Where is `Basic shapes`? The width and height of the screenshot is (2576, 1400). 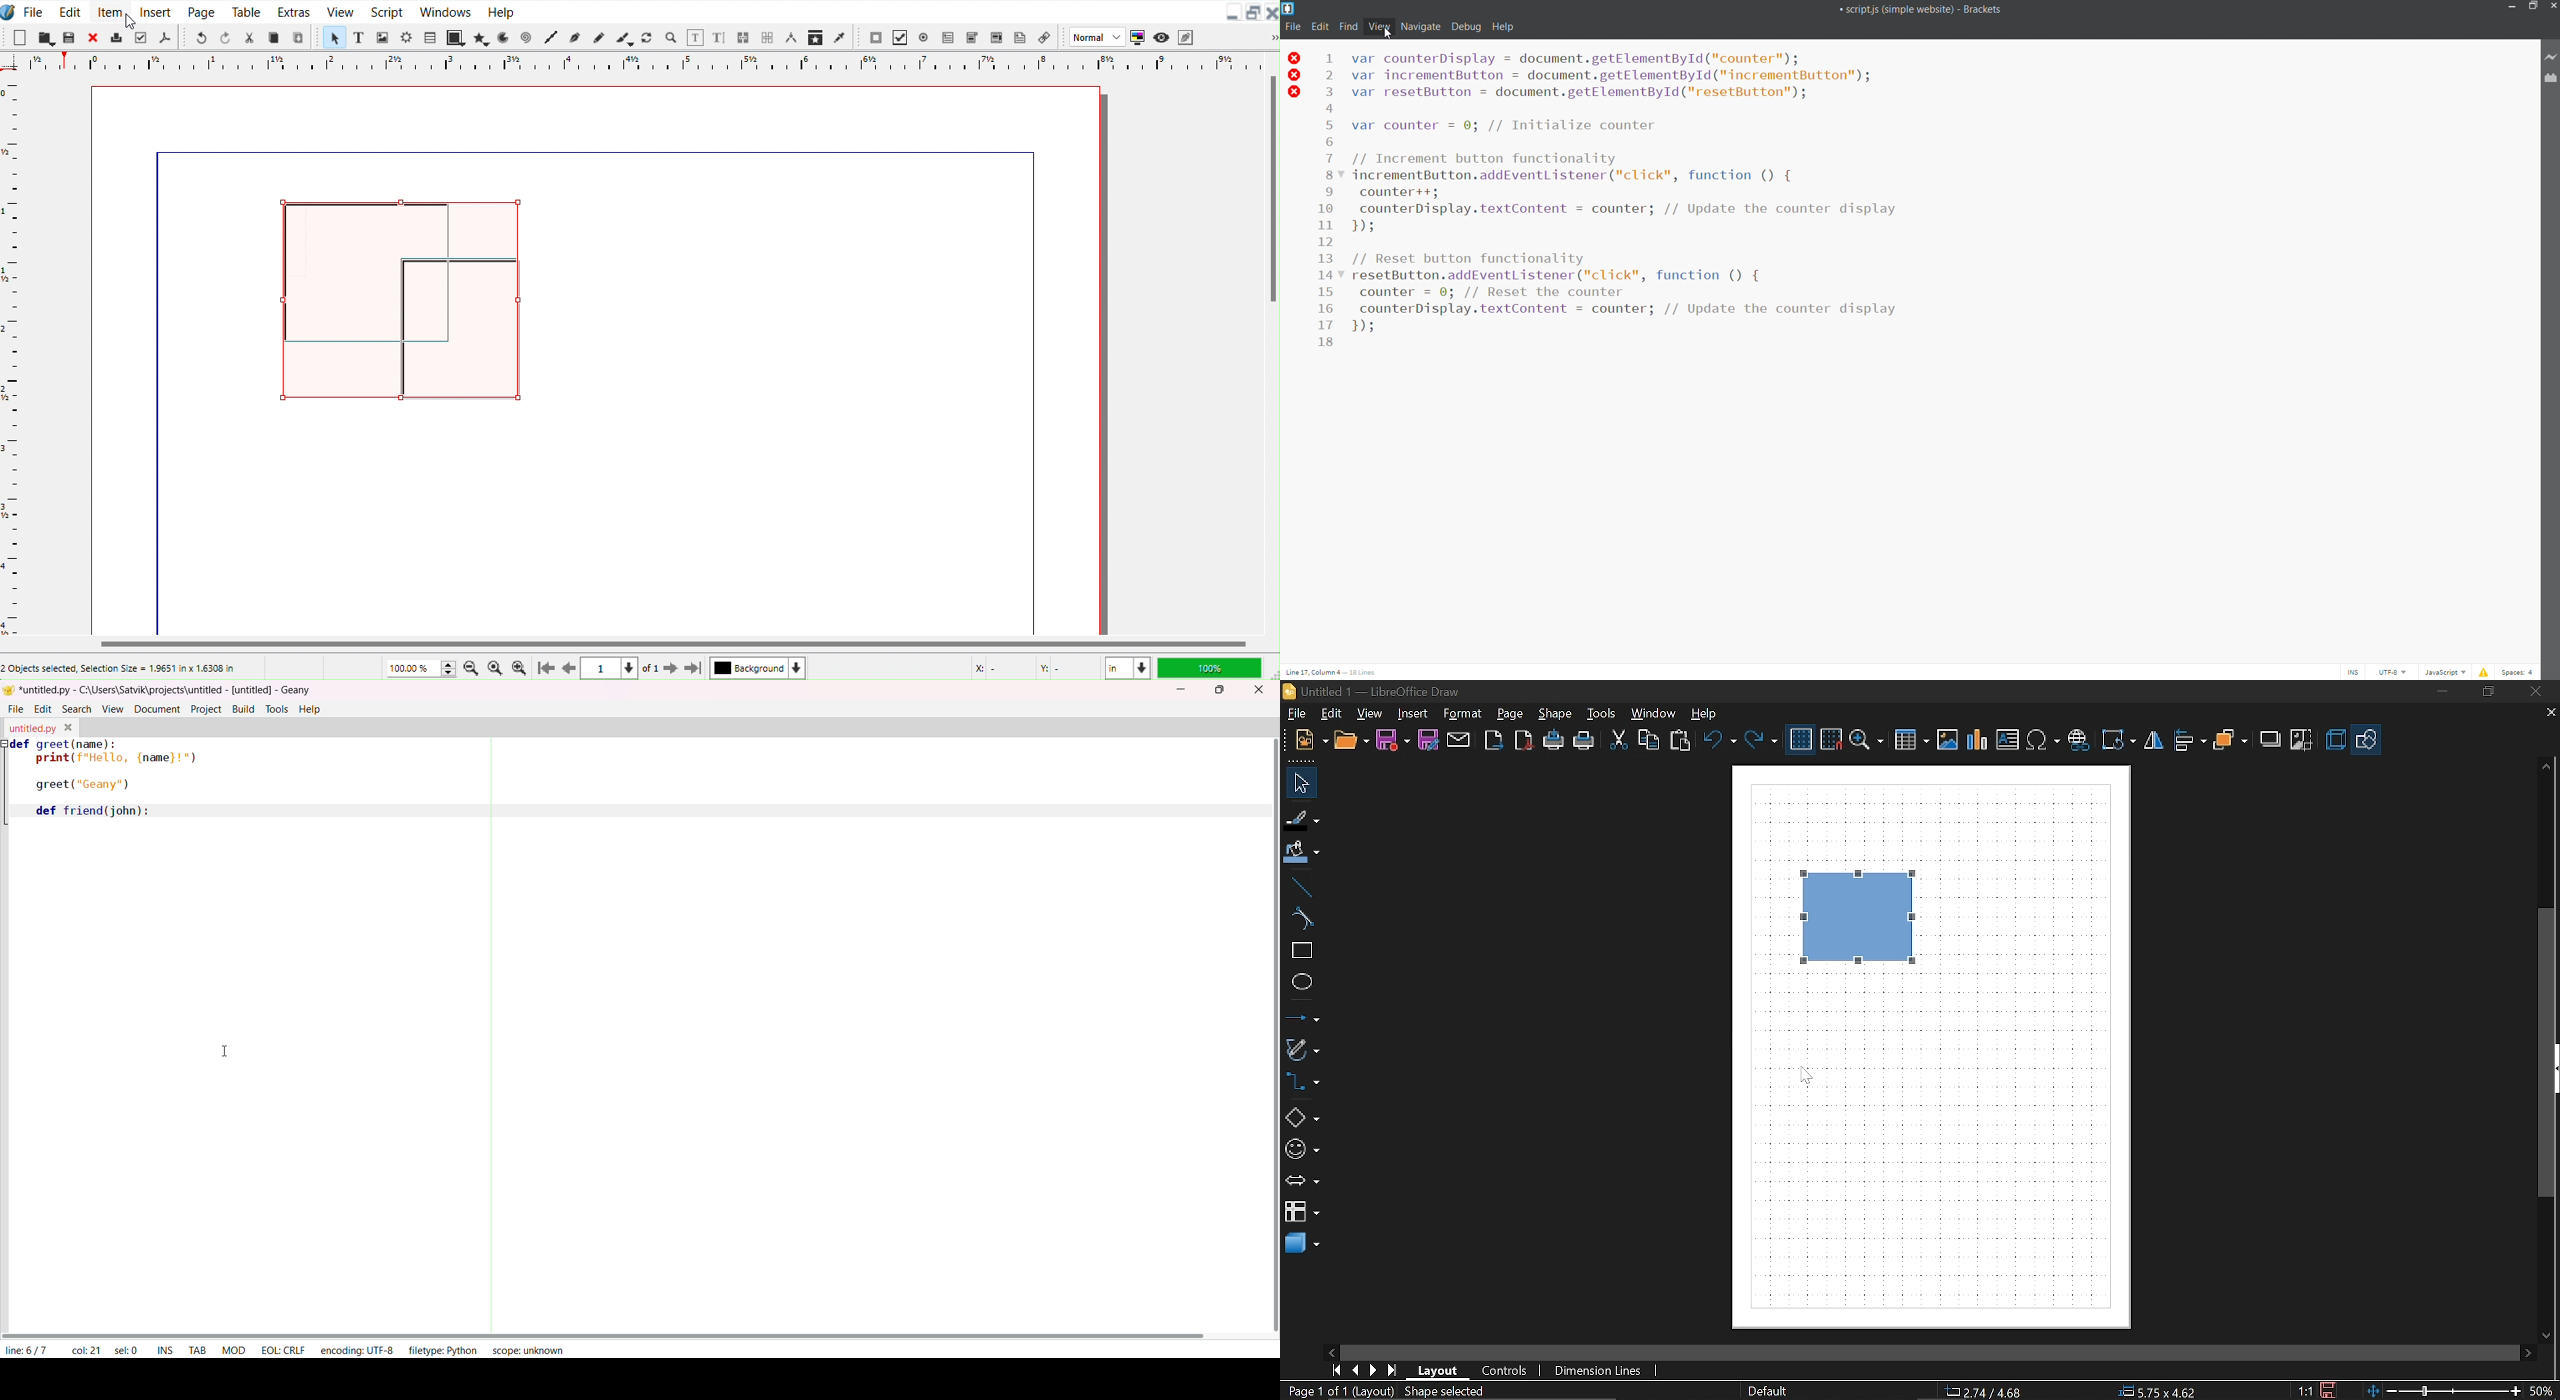 Basic shapes is located at coordinates (1302, 1114).